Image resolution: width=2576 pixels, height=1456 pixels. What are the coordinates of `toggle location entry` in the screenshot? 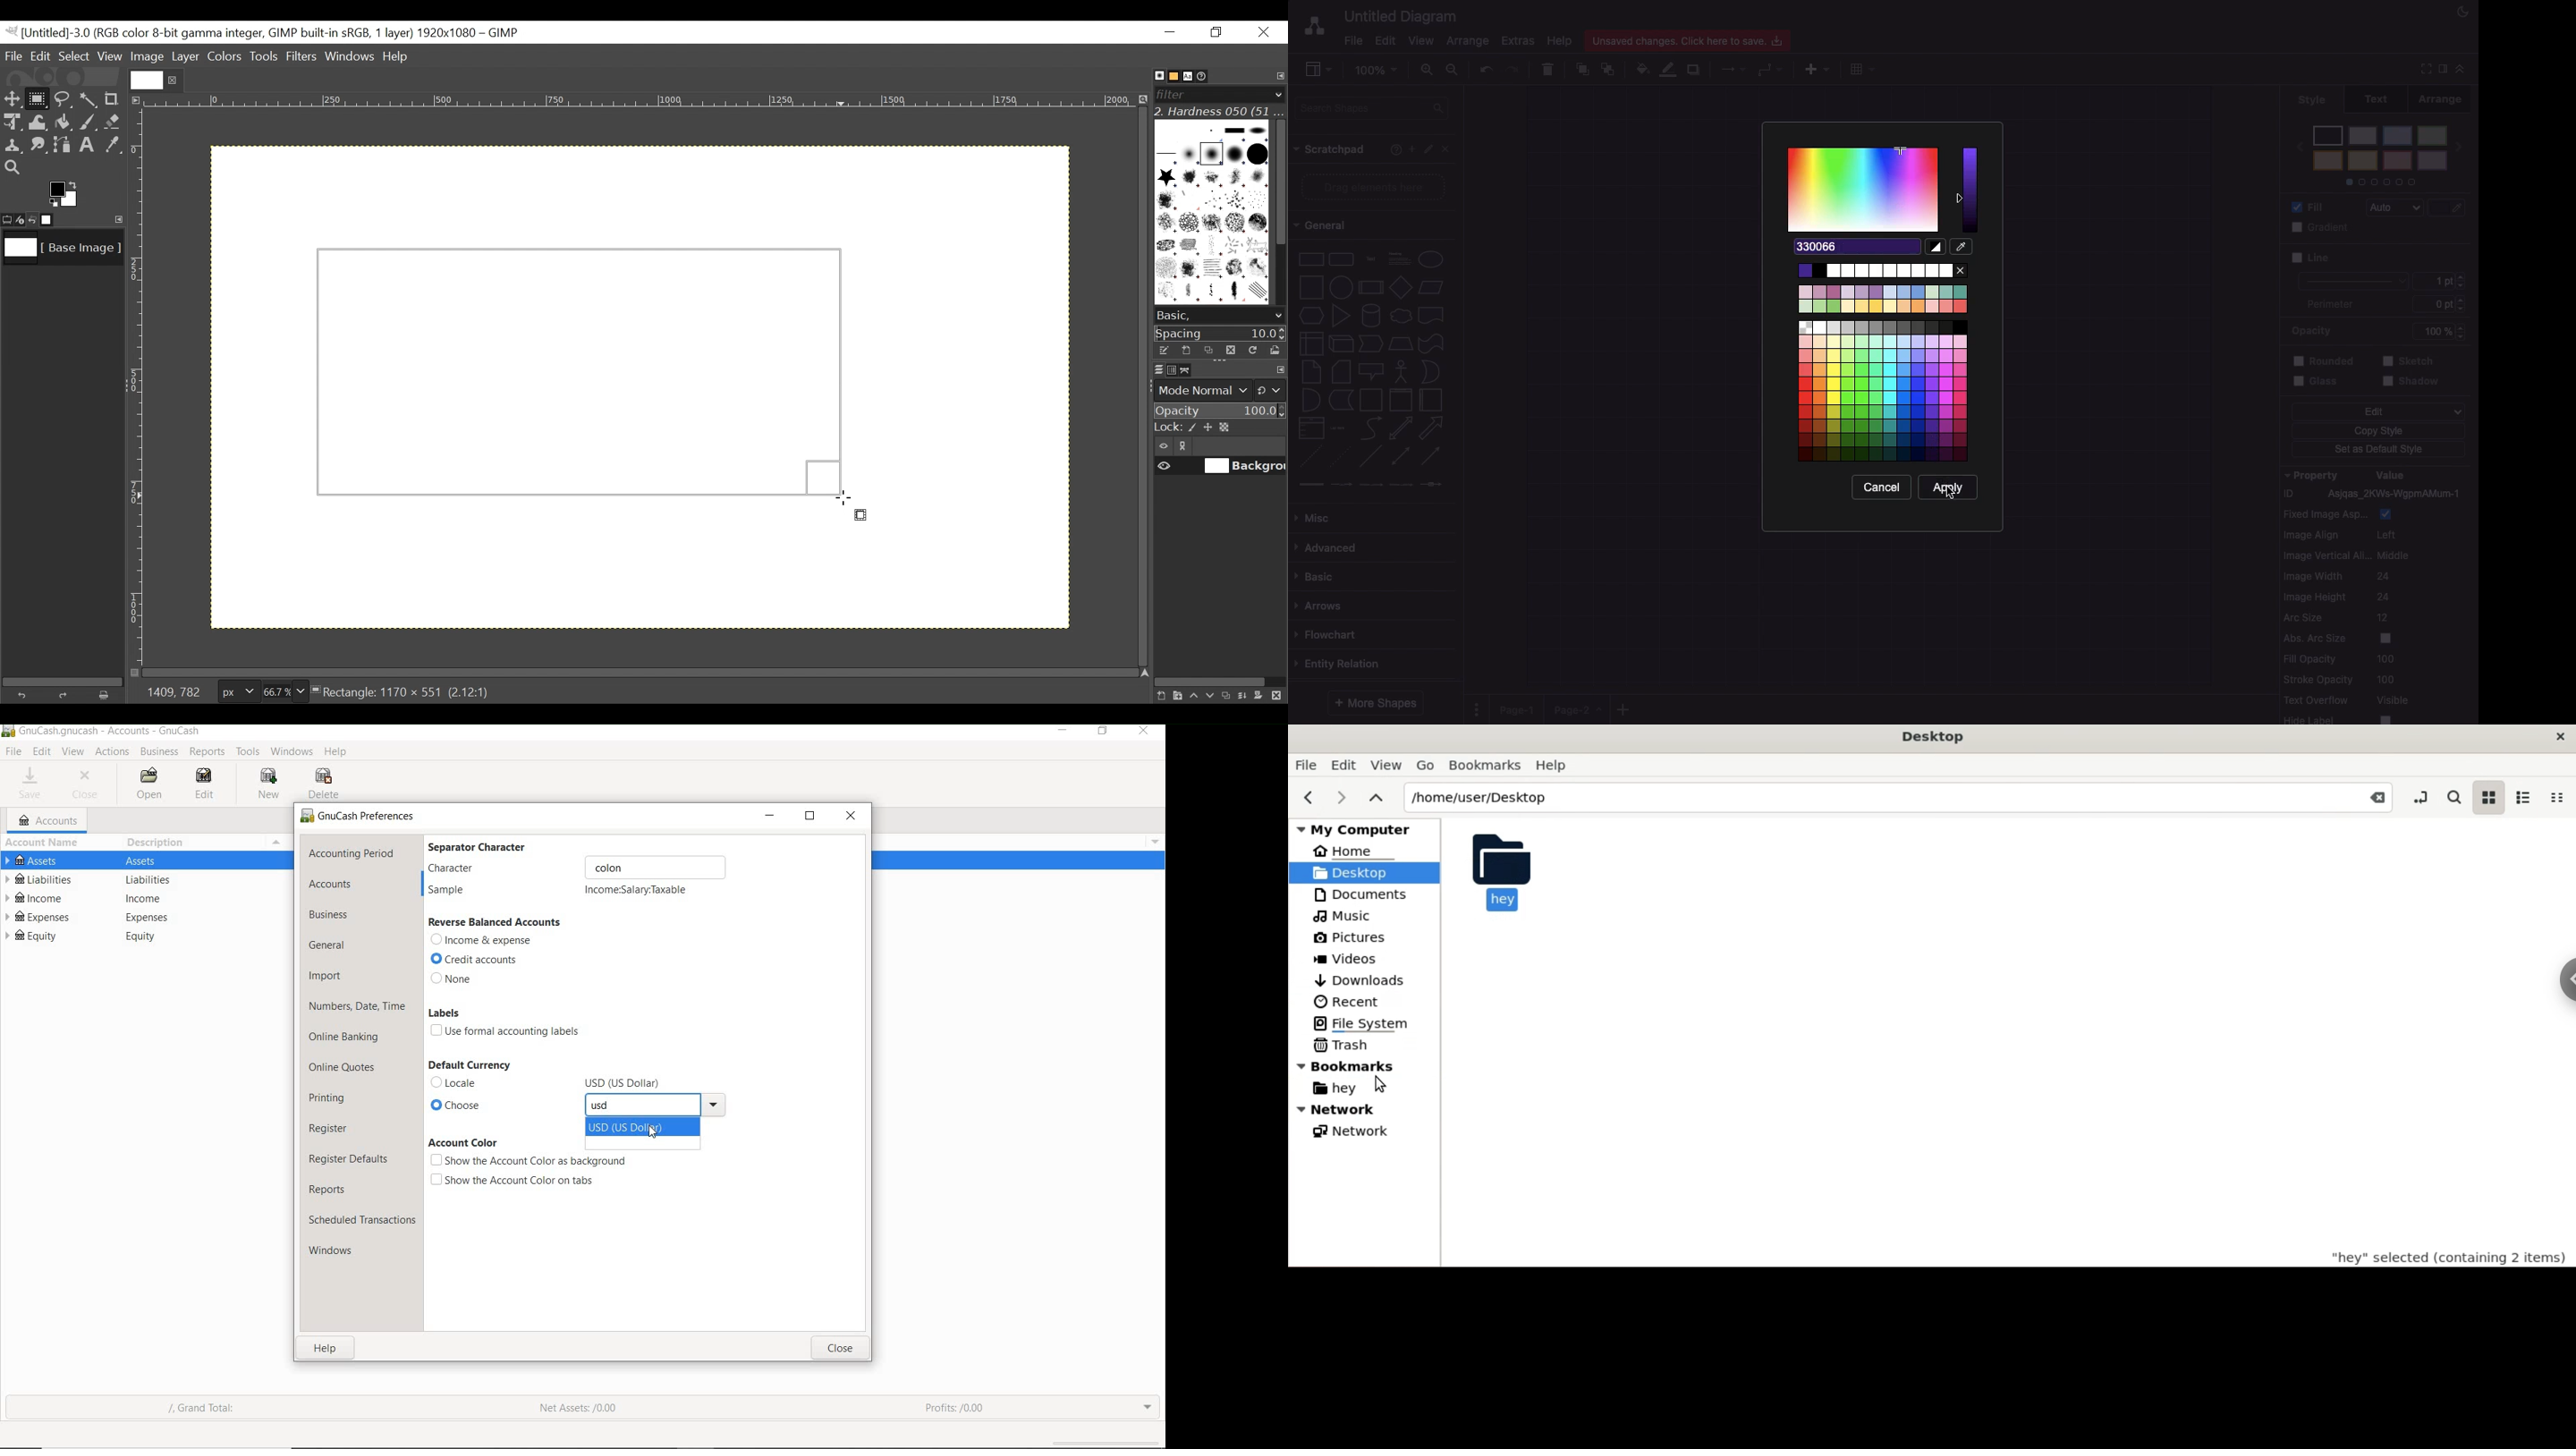 It's located at (2417, 798).